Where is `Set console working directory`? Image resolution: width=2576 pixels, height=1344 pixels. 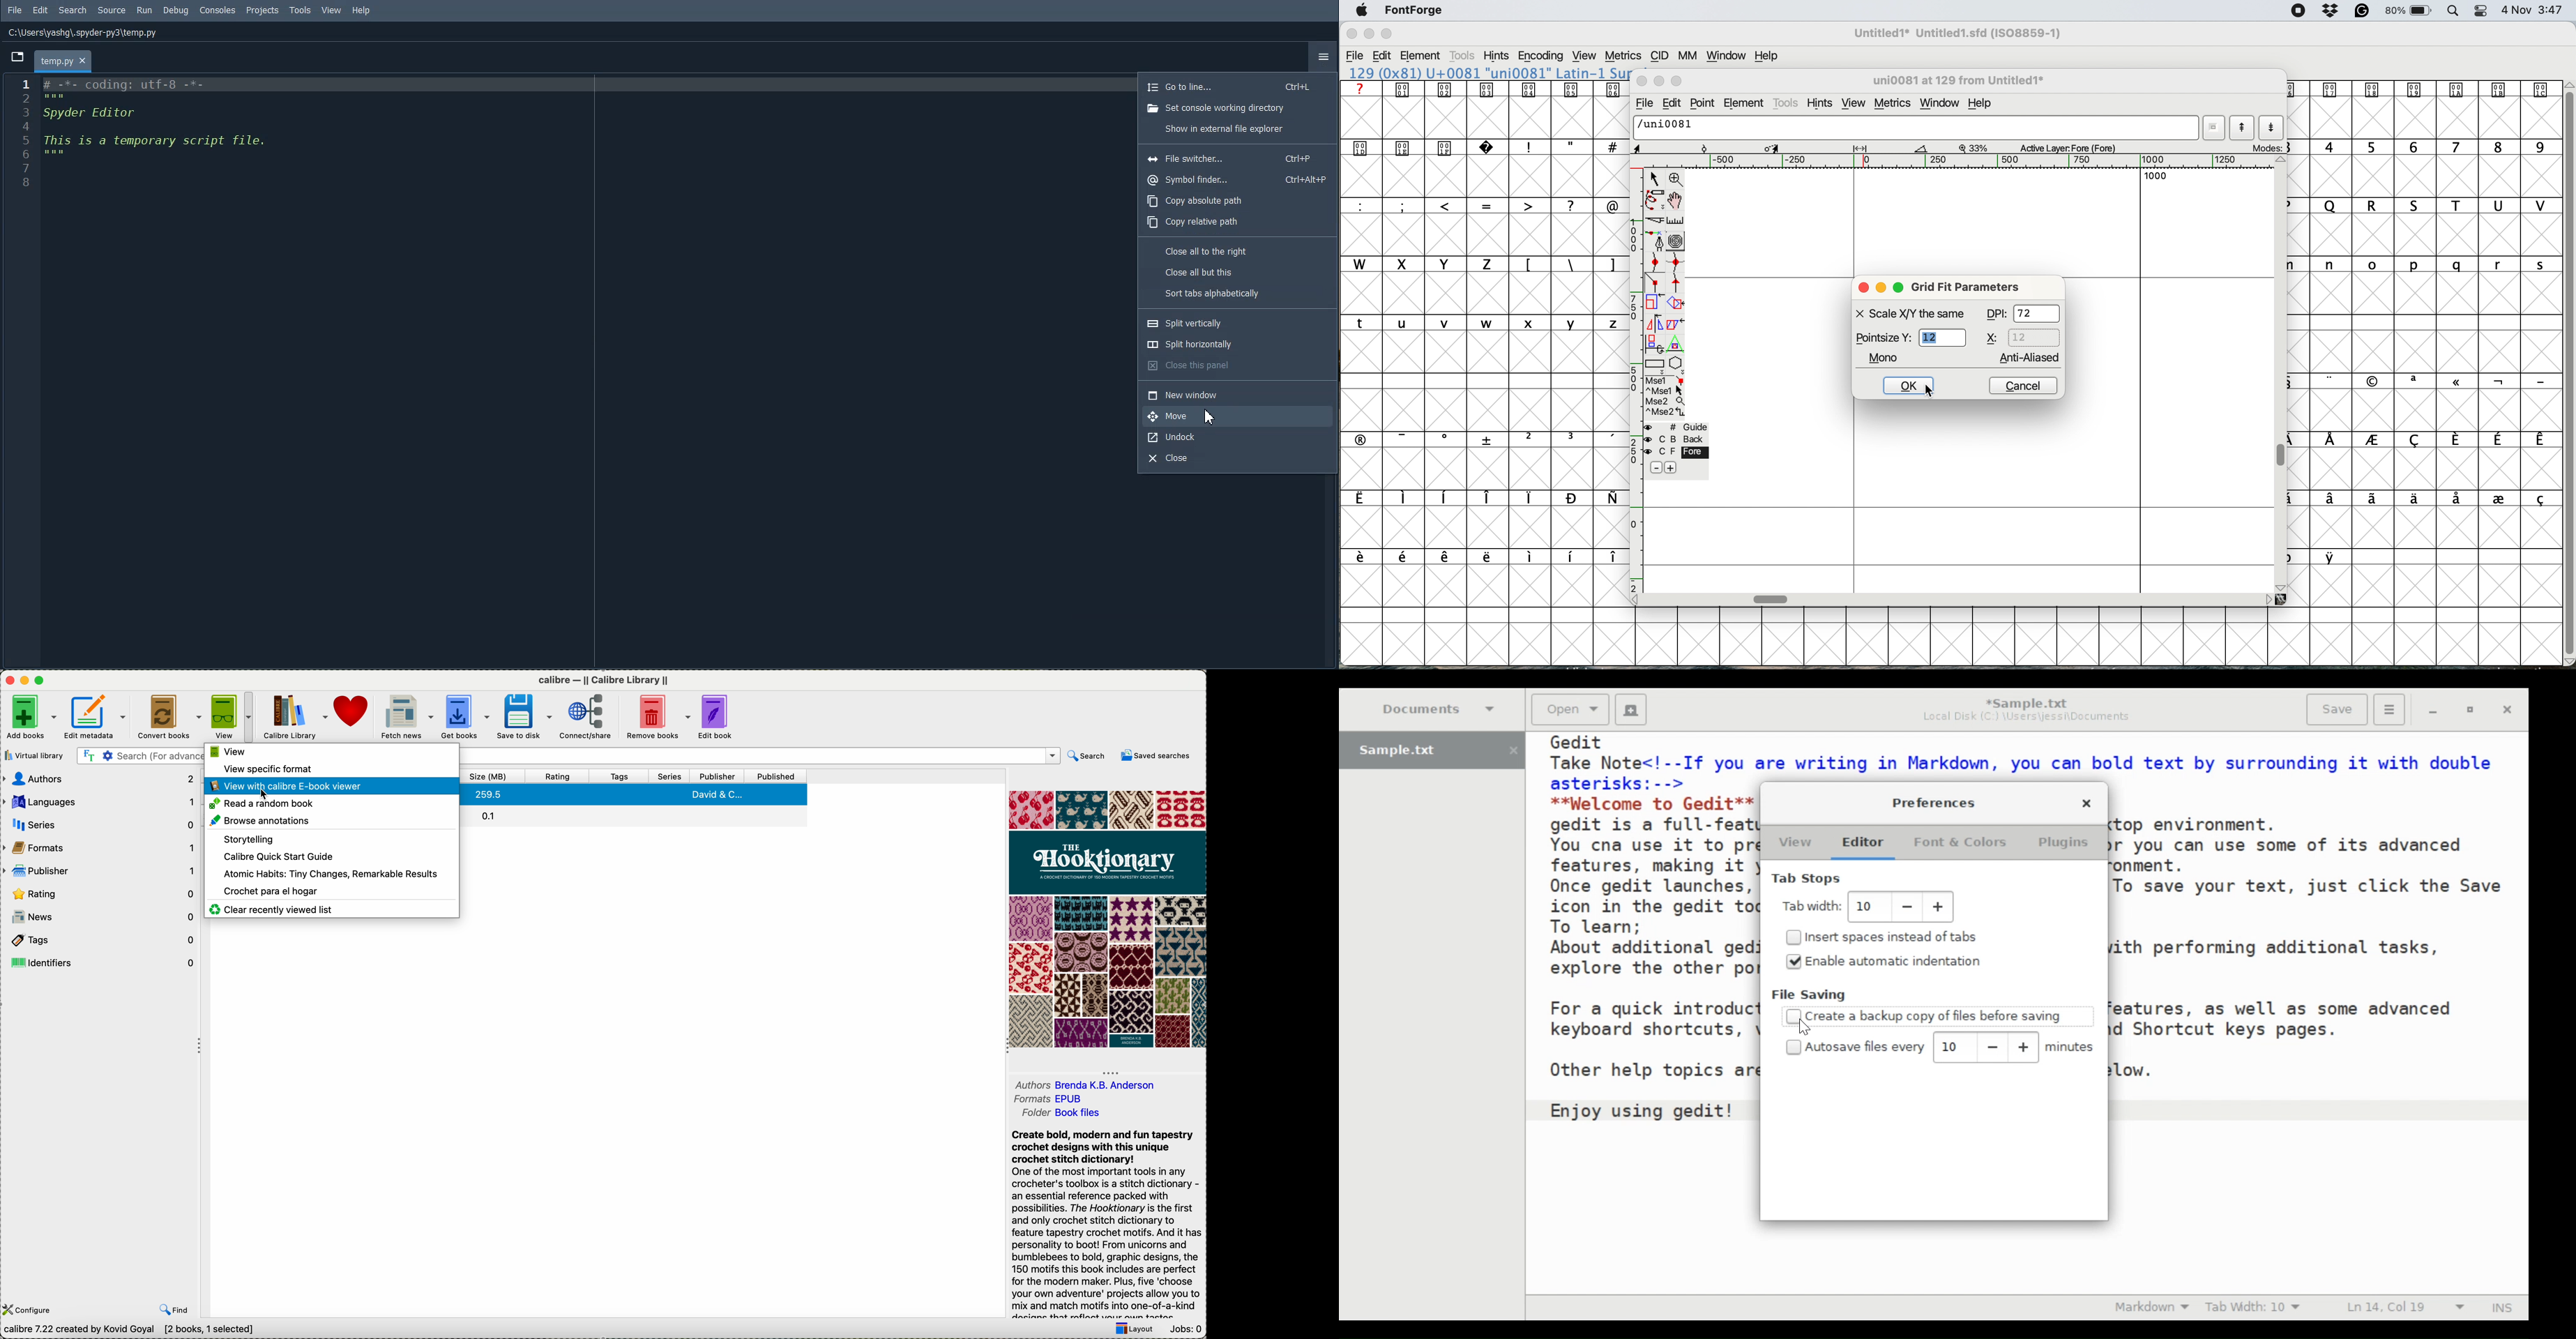 Set console working directory is located at coordinates (1236, 107).